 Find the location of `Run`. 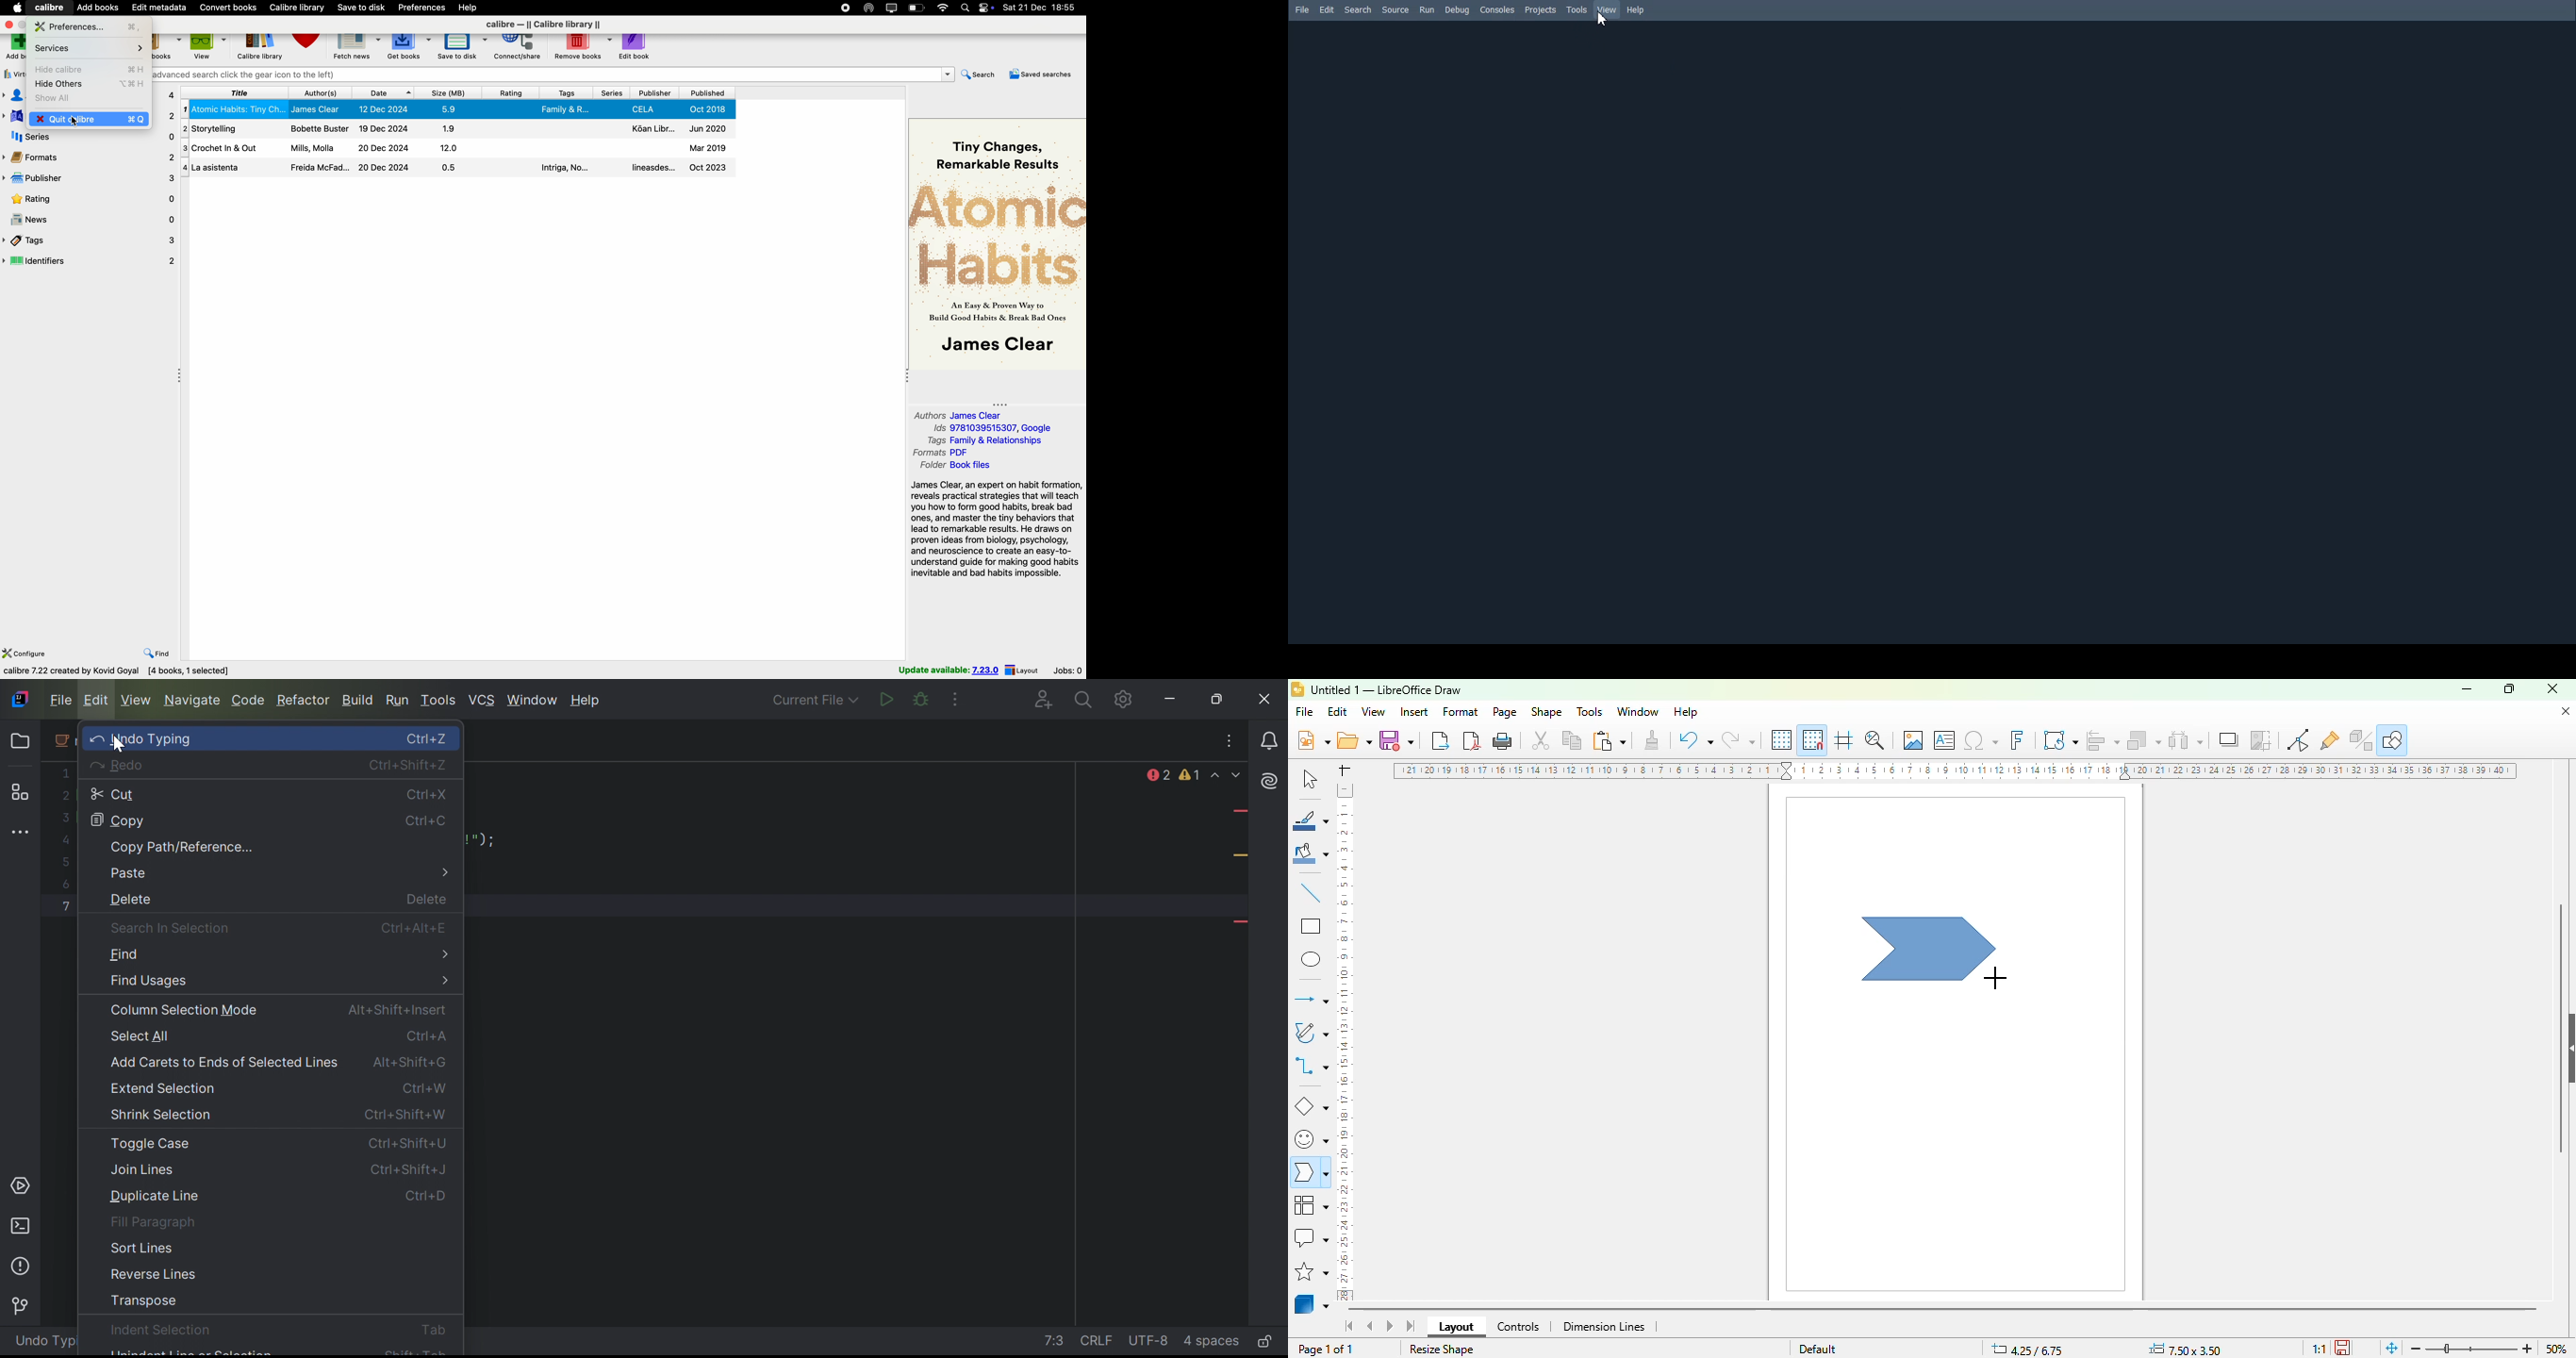

Run is located at coordinates (396, 700).